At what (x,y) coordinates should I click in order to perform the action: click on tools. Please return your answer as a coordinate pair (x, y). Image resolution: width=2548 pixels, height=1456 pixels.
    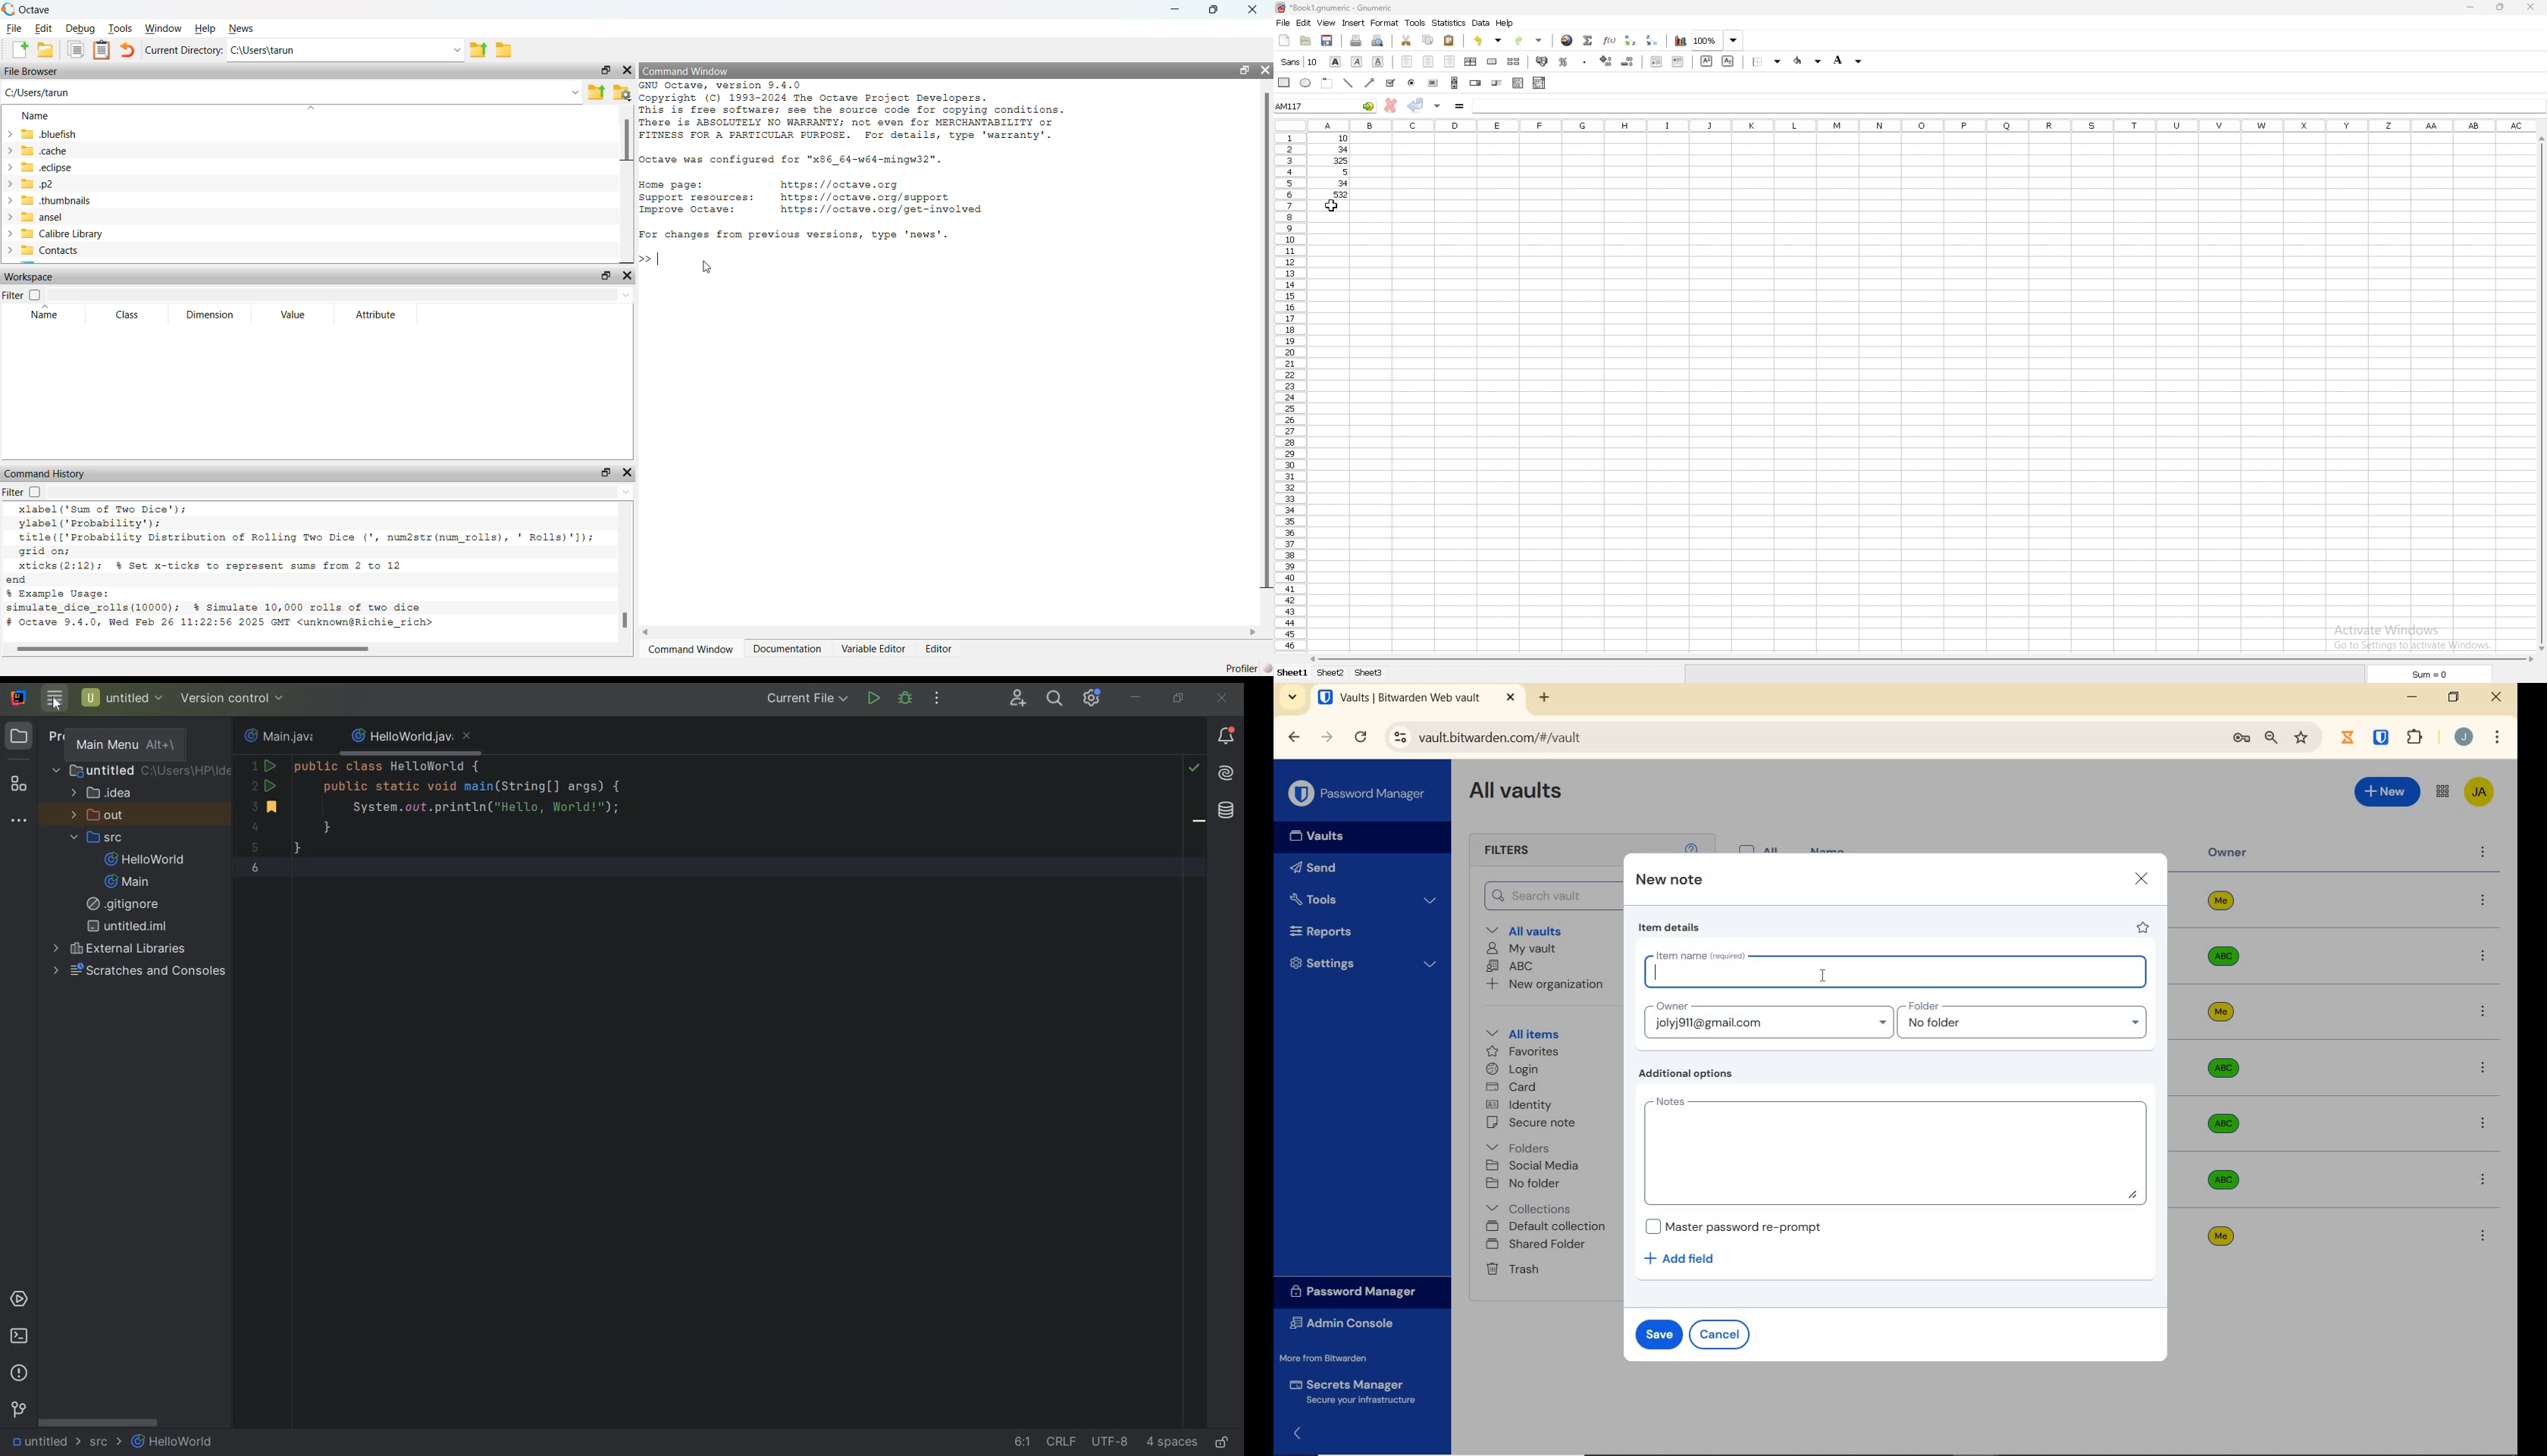
    Looking at the image, I should click on (1415, 23).